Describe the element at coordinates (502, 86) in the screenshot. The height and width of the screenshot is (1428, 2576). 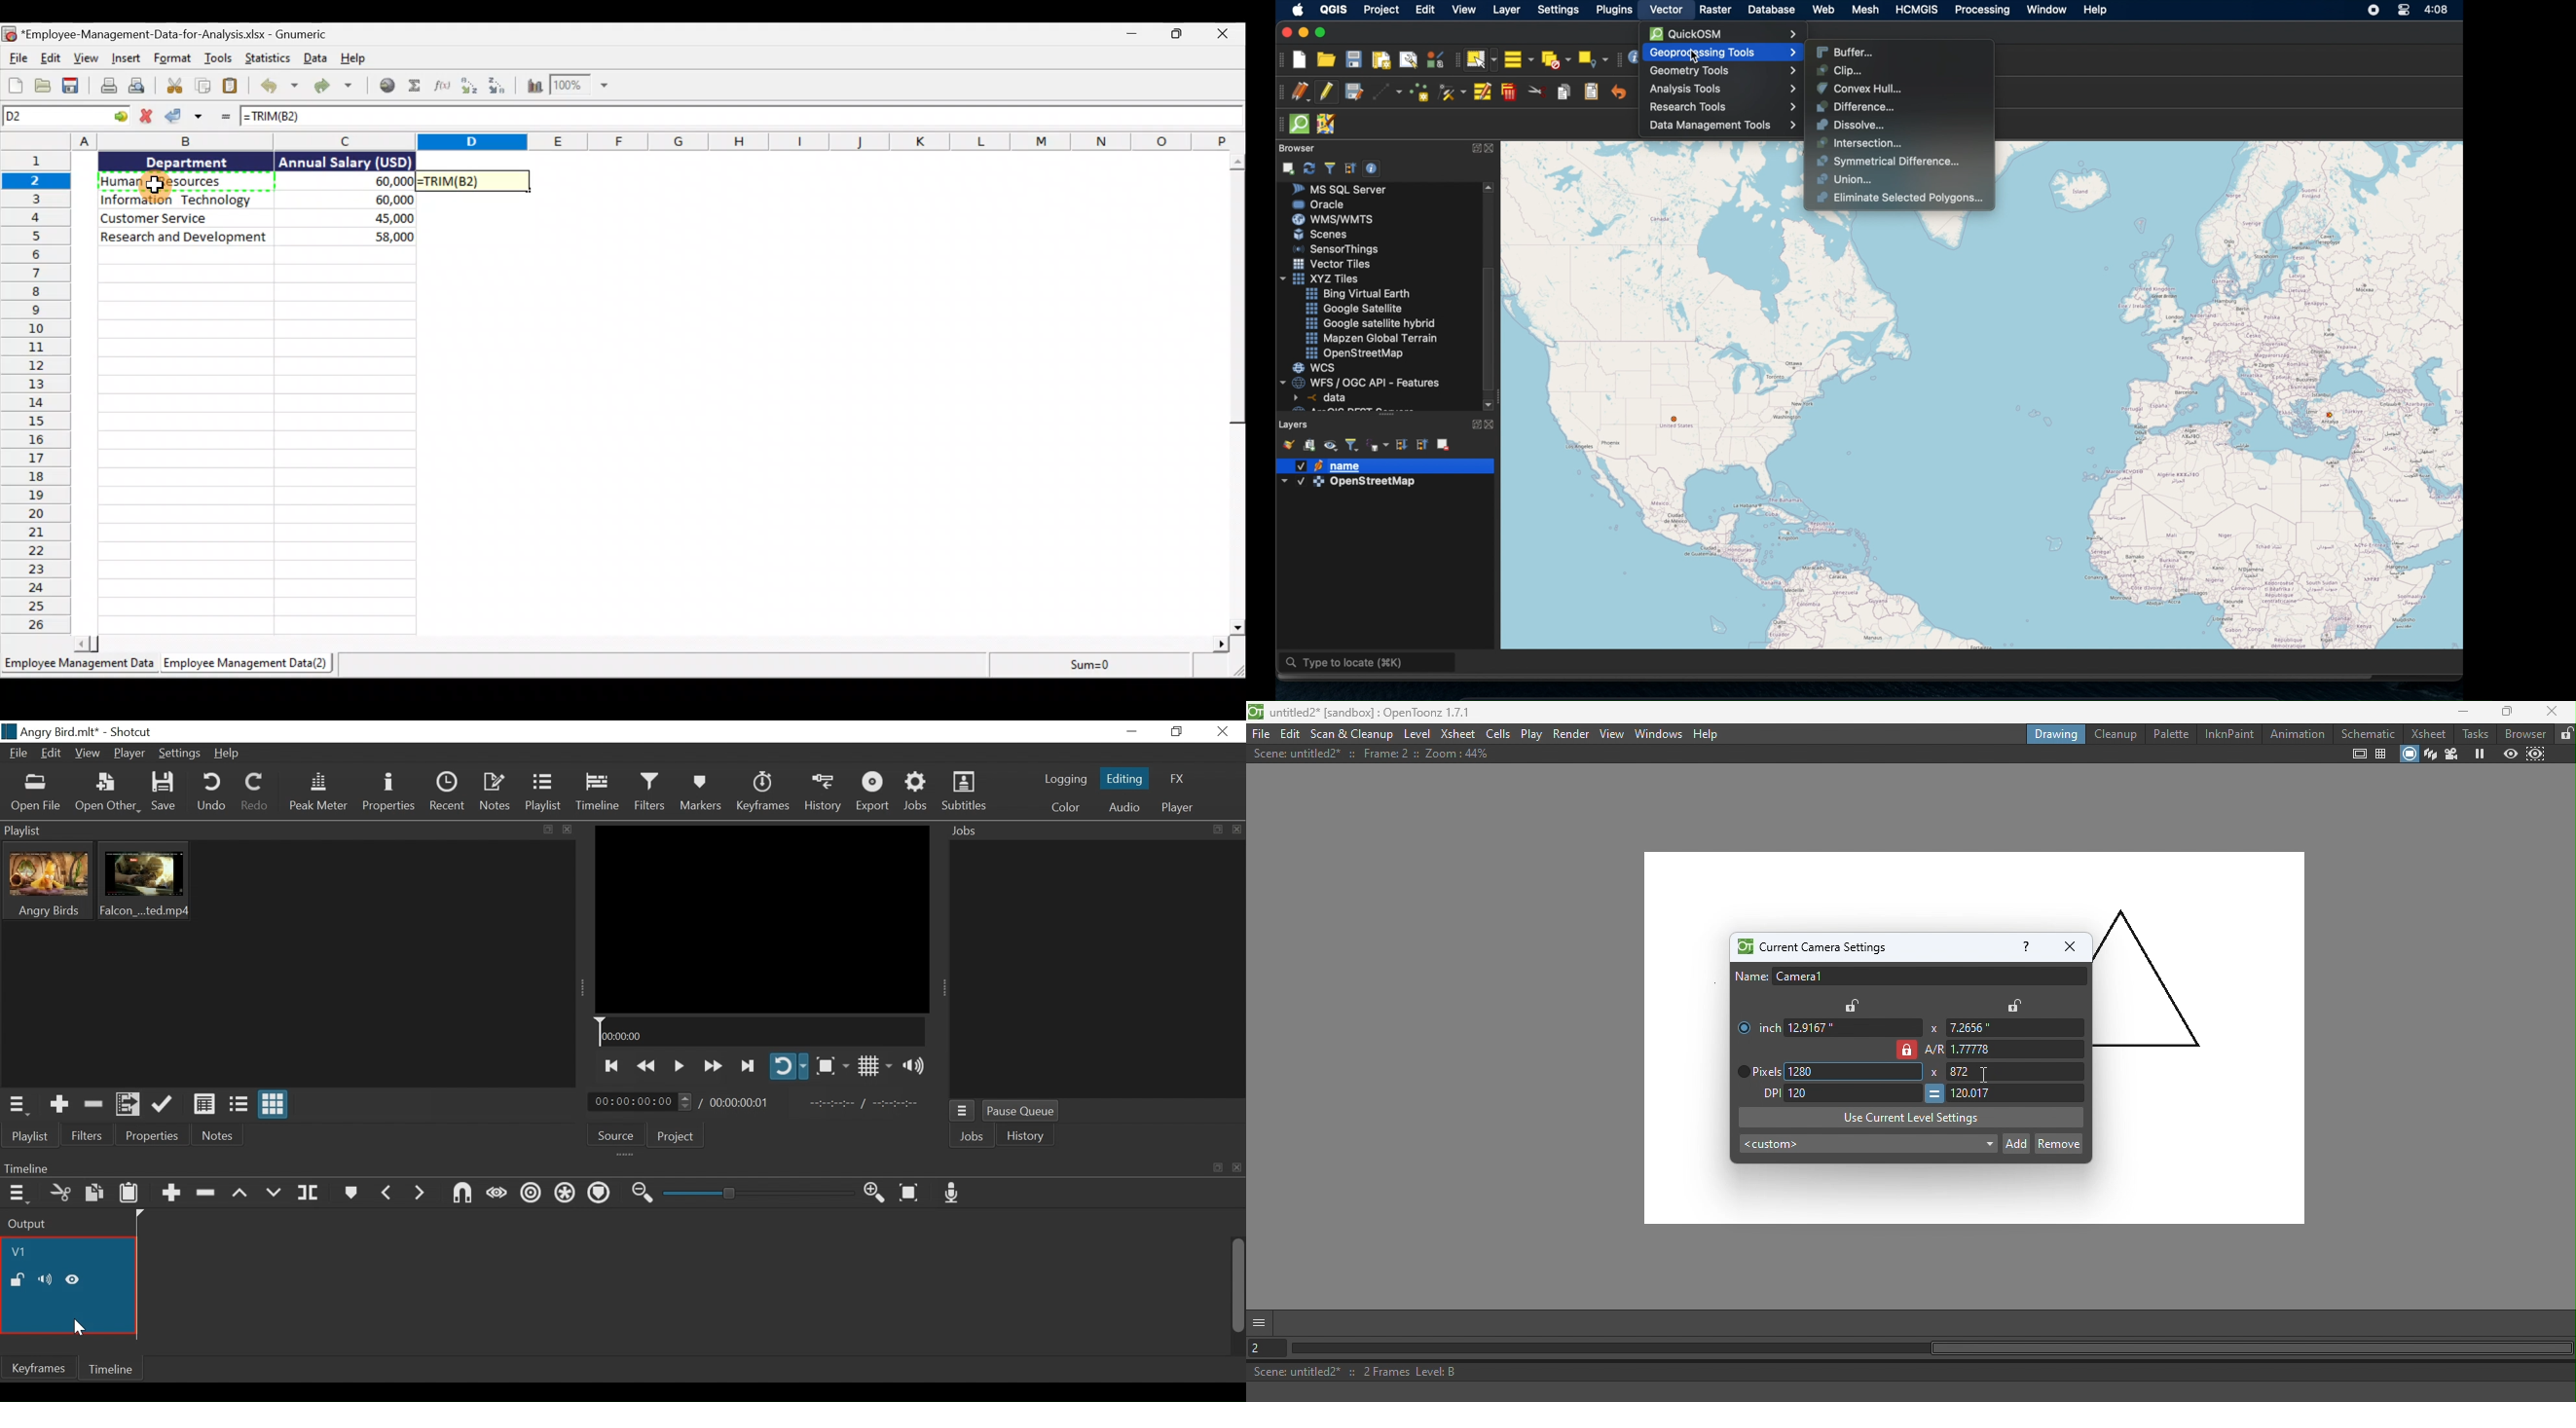
I see `Sort descending` at that location.